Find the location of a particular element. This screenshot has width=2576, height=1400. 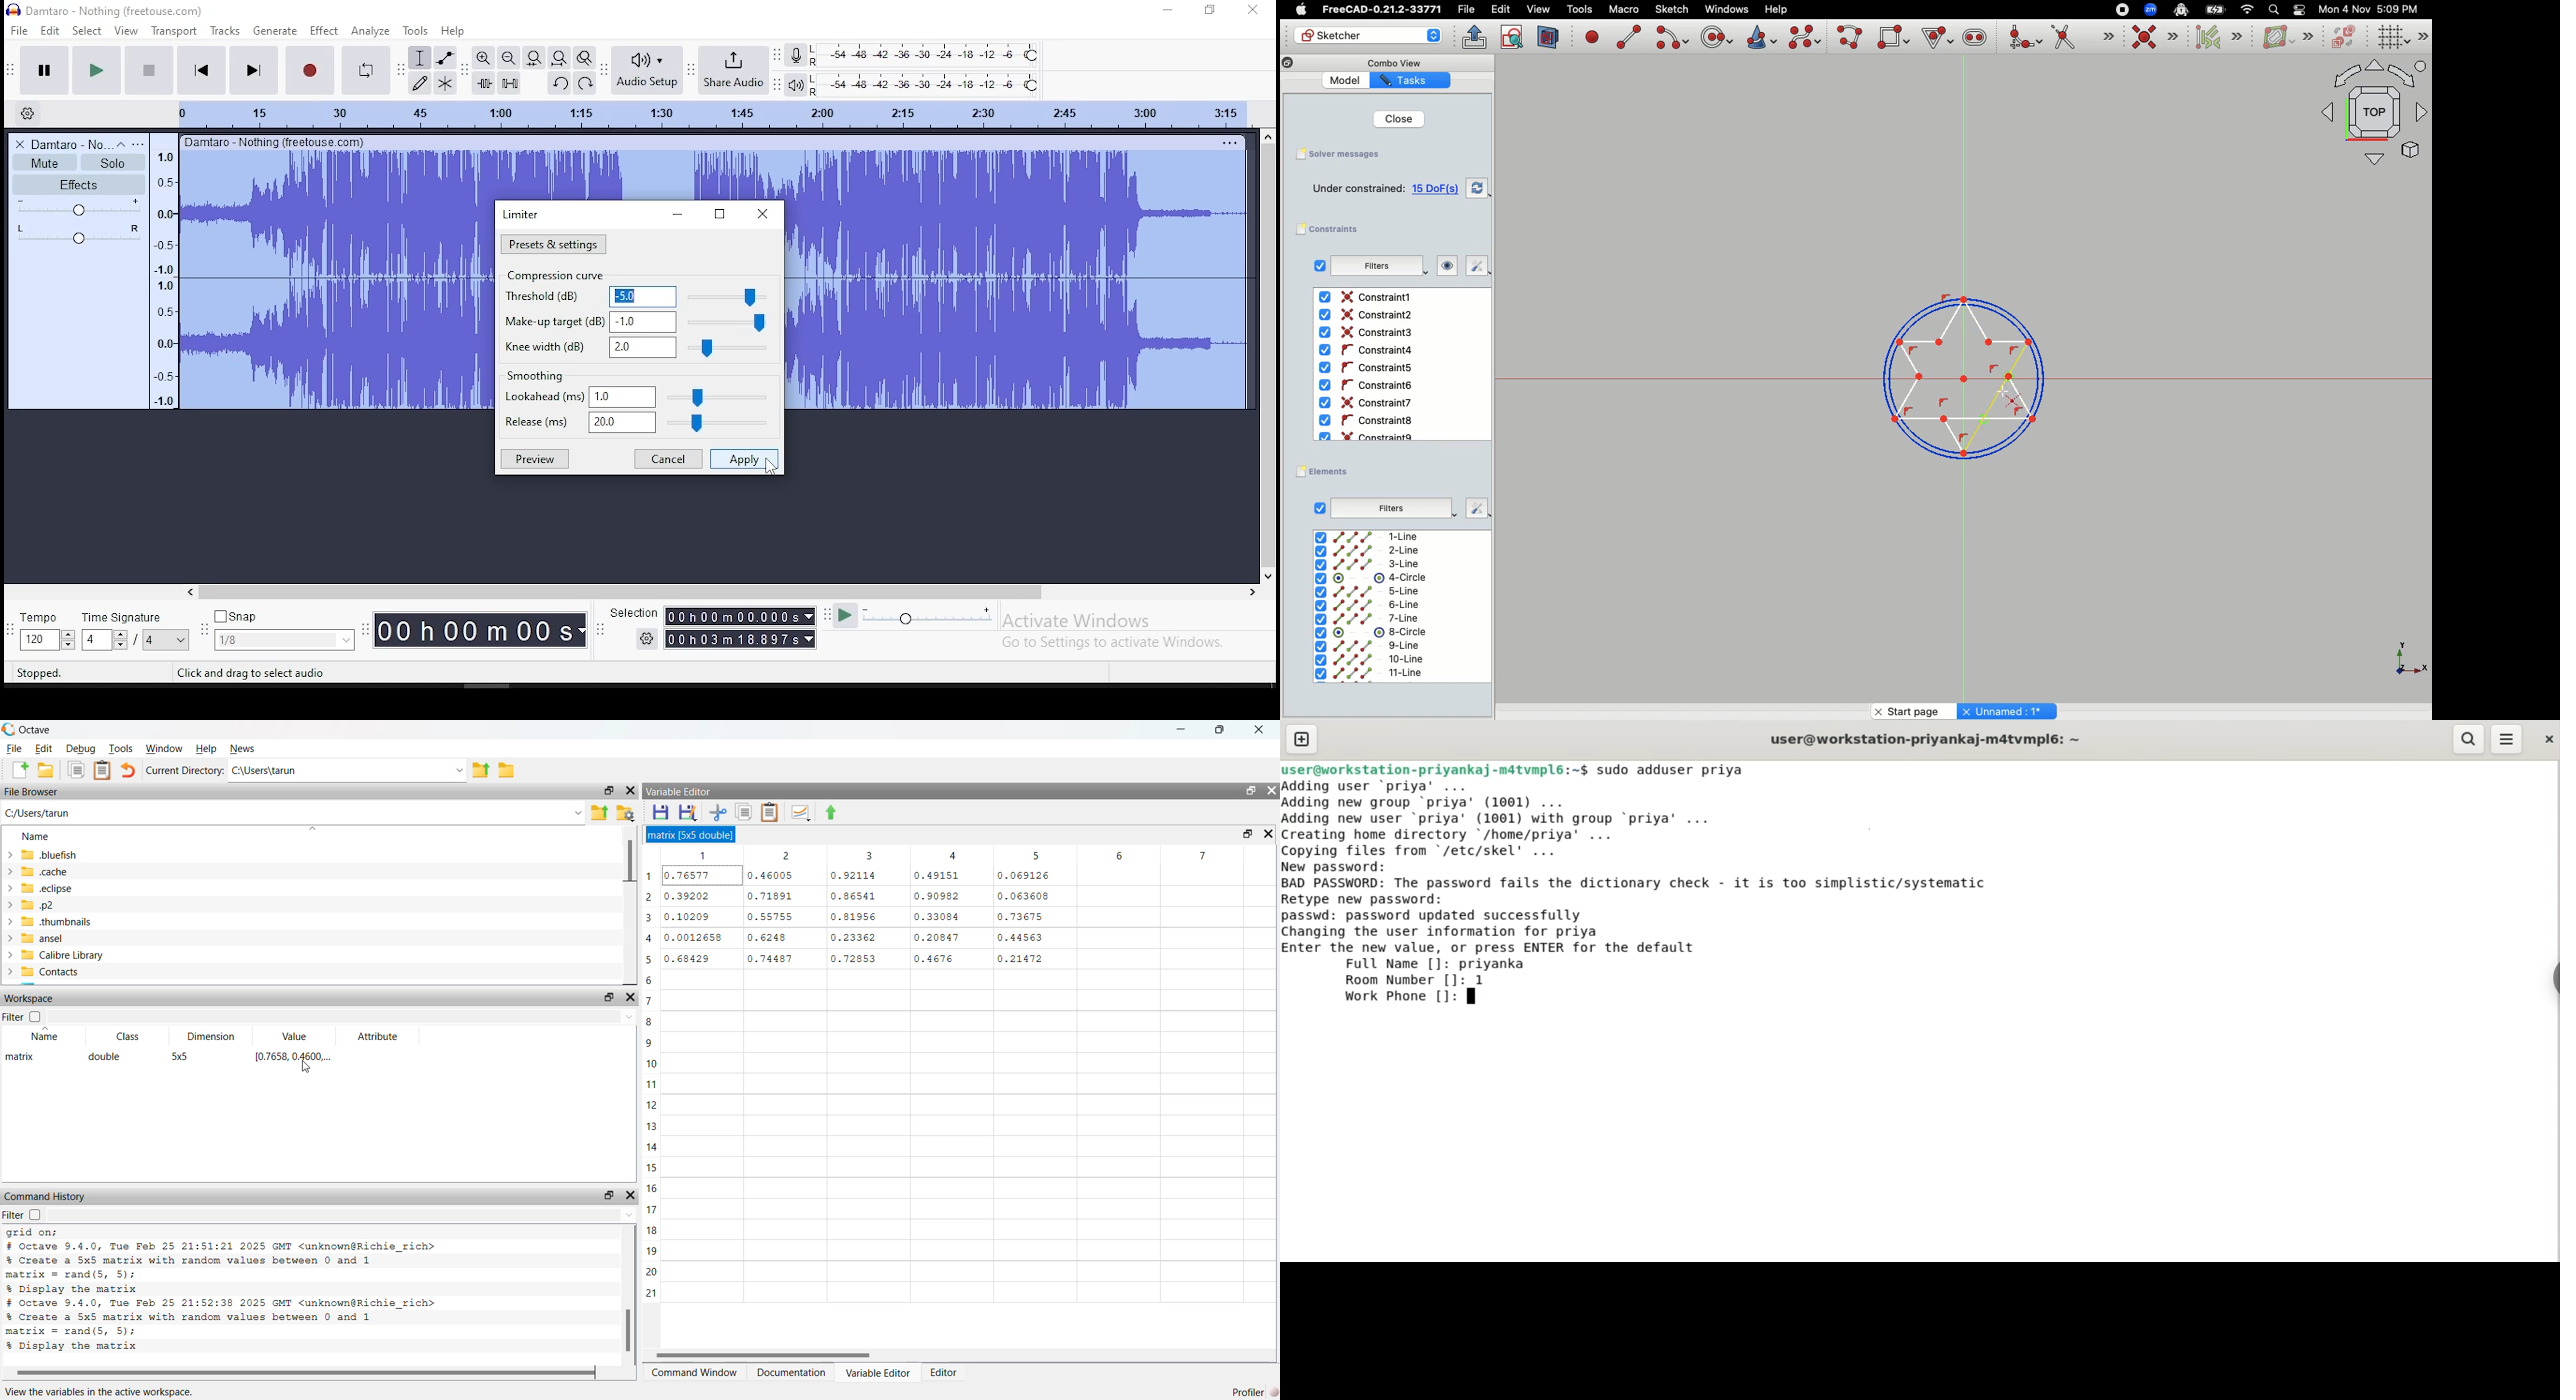

sound track is located at coordinates (545, 174).